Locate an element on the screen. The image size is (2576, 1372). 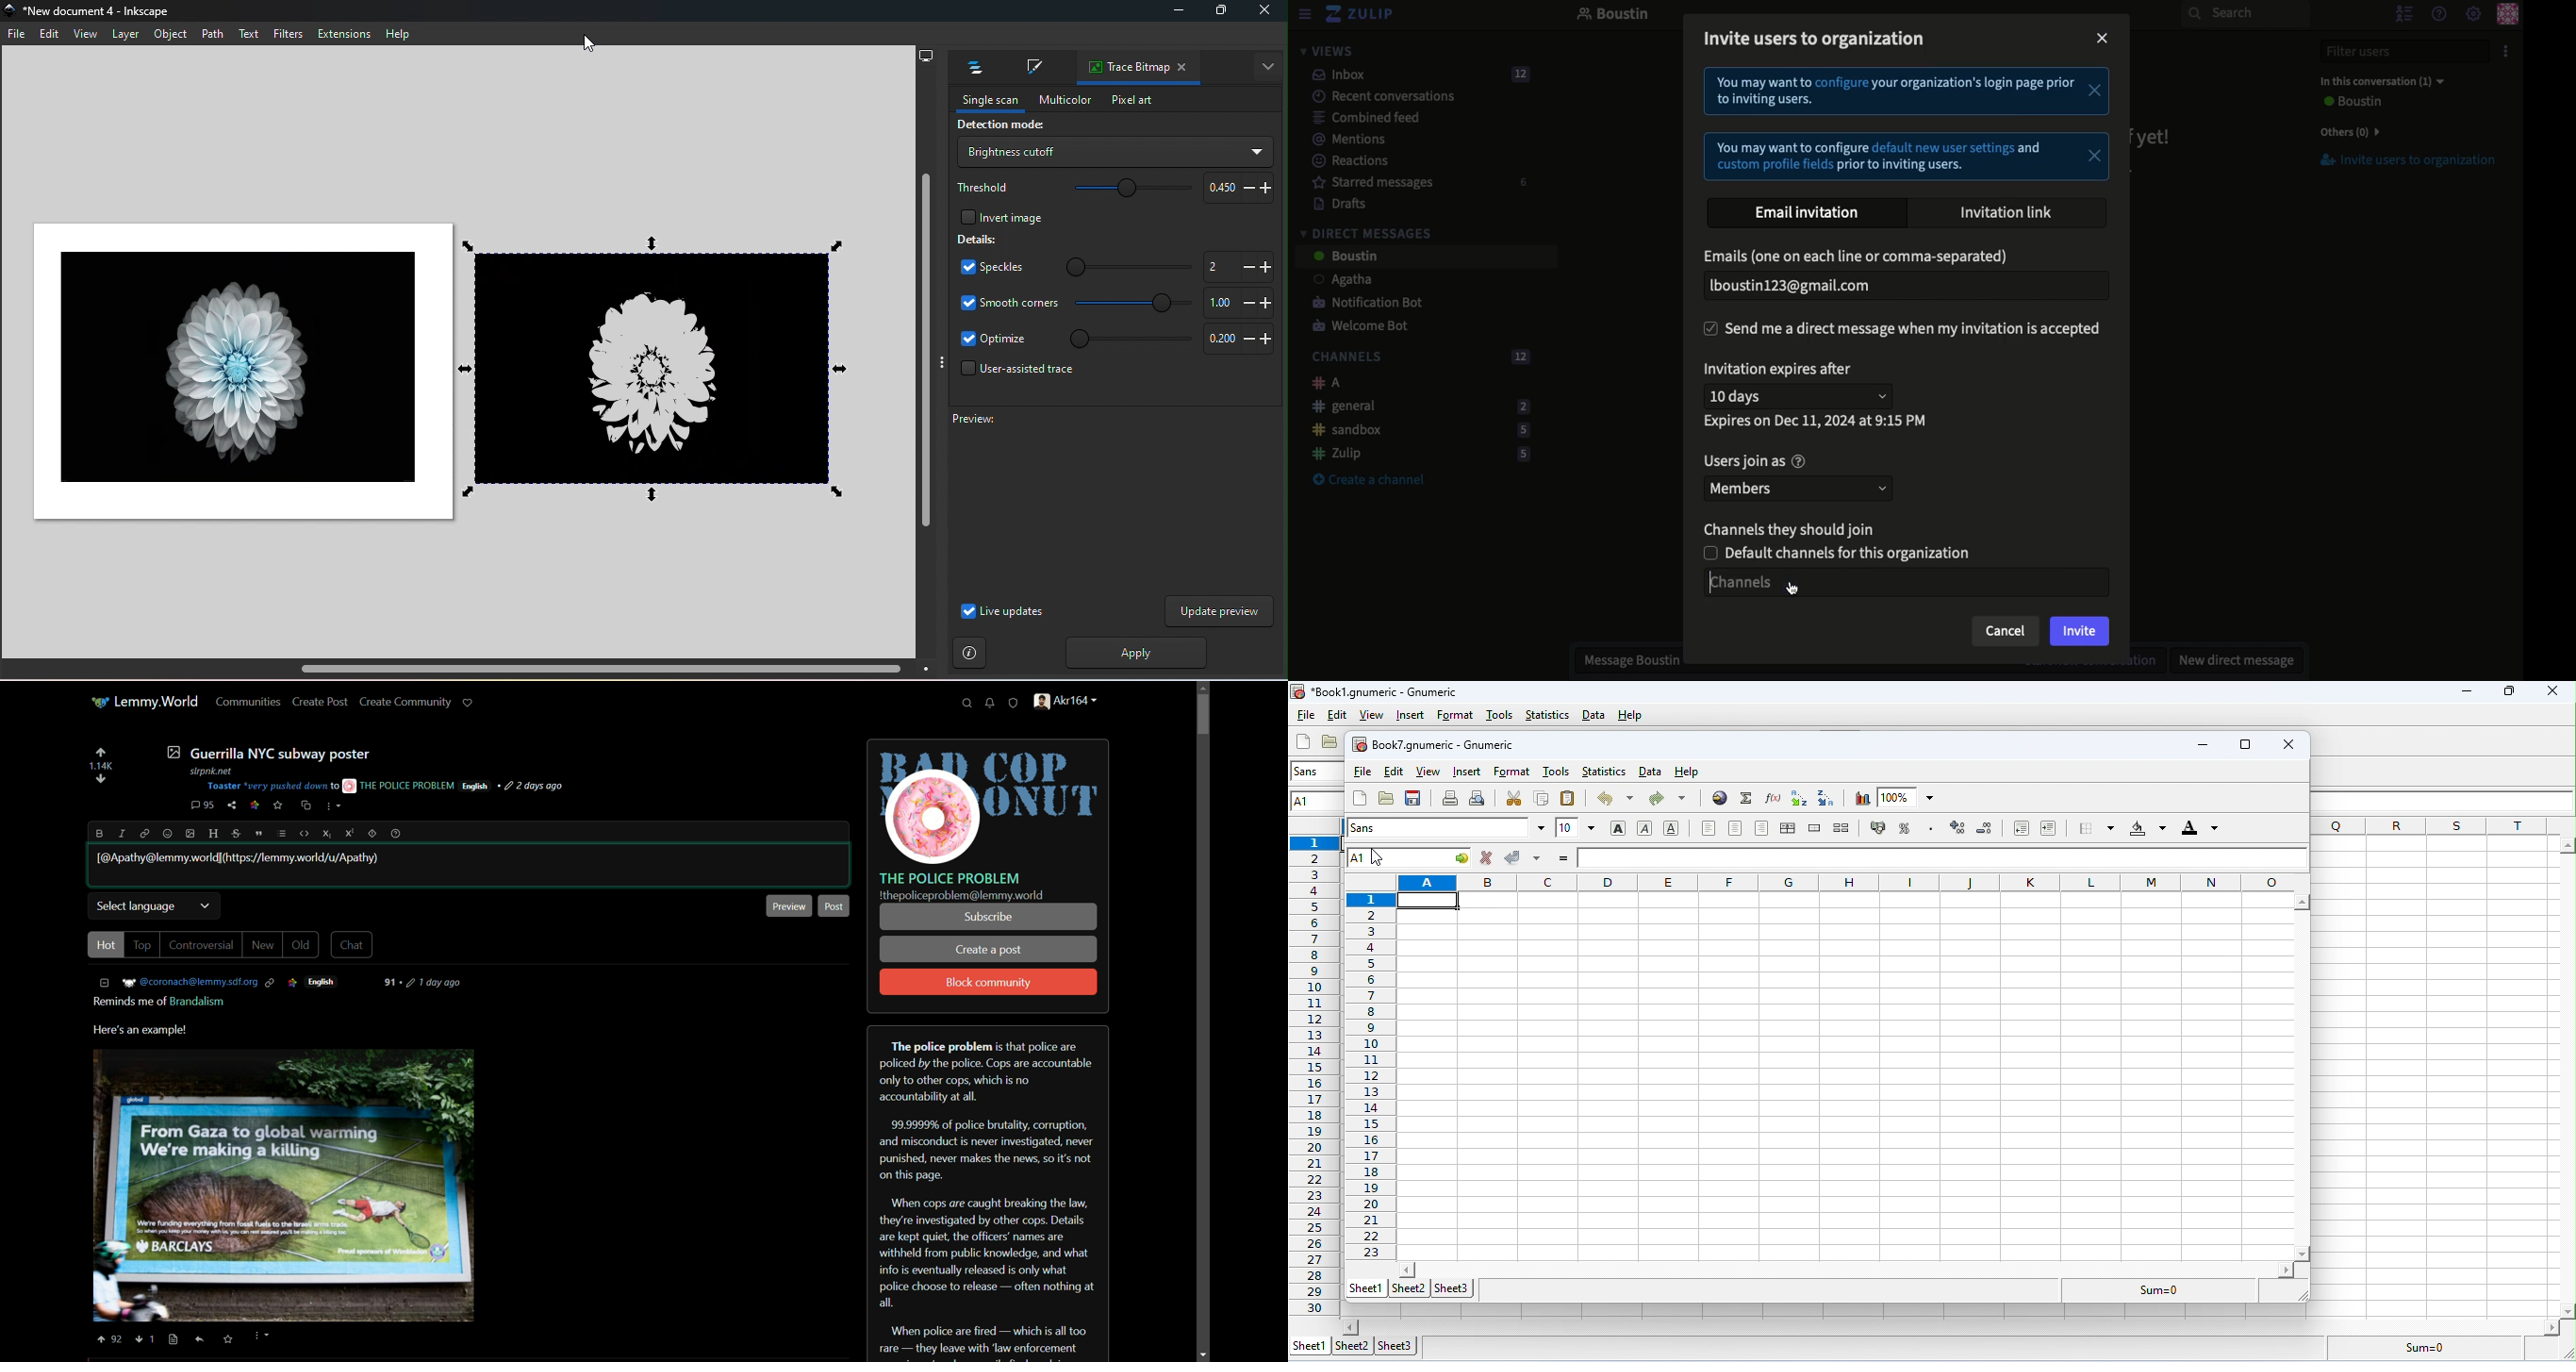
more options is located at coordinates (260, 1337).